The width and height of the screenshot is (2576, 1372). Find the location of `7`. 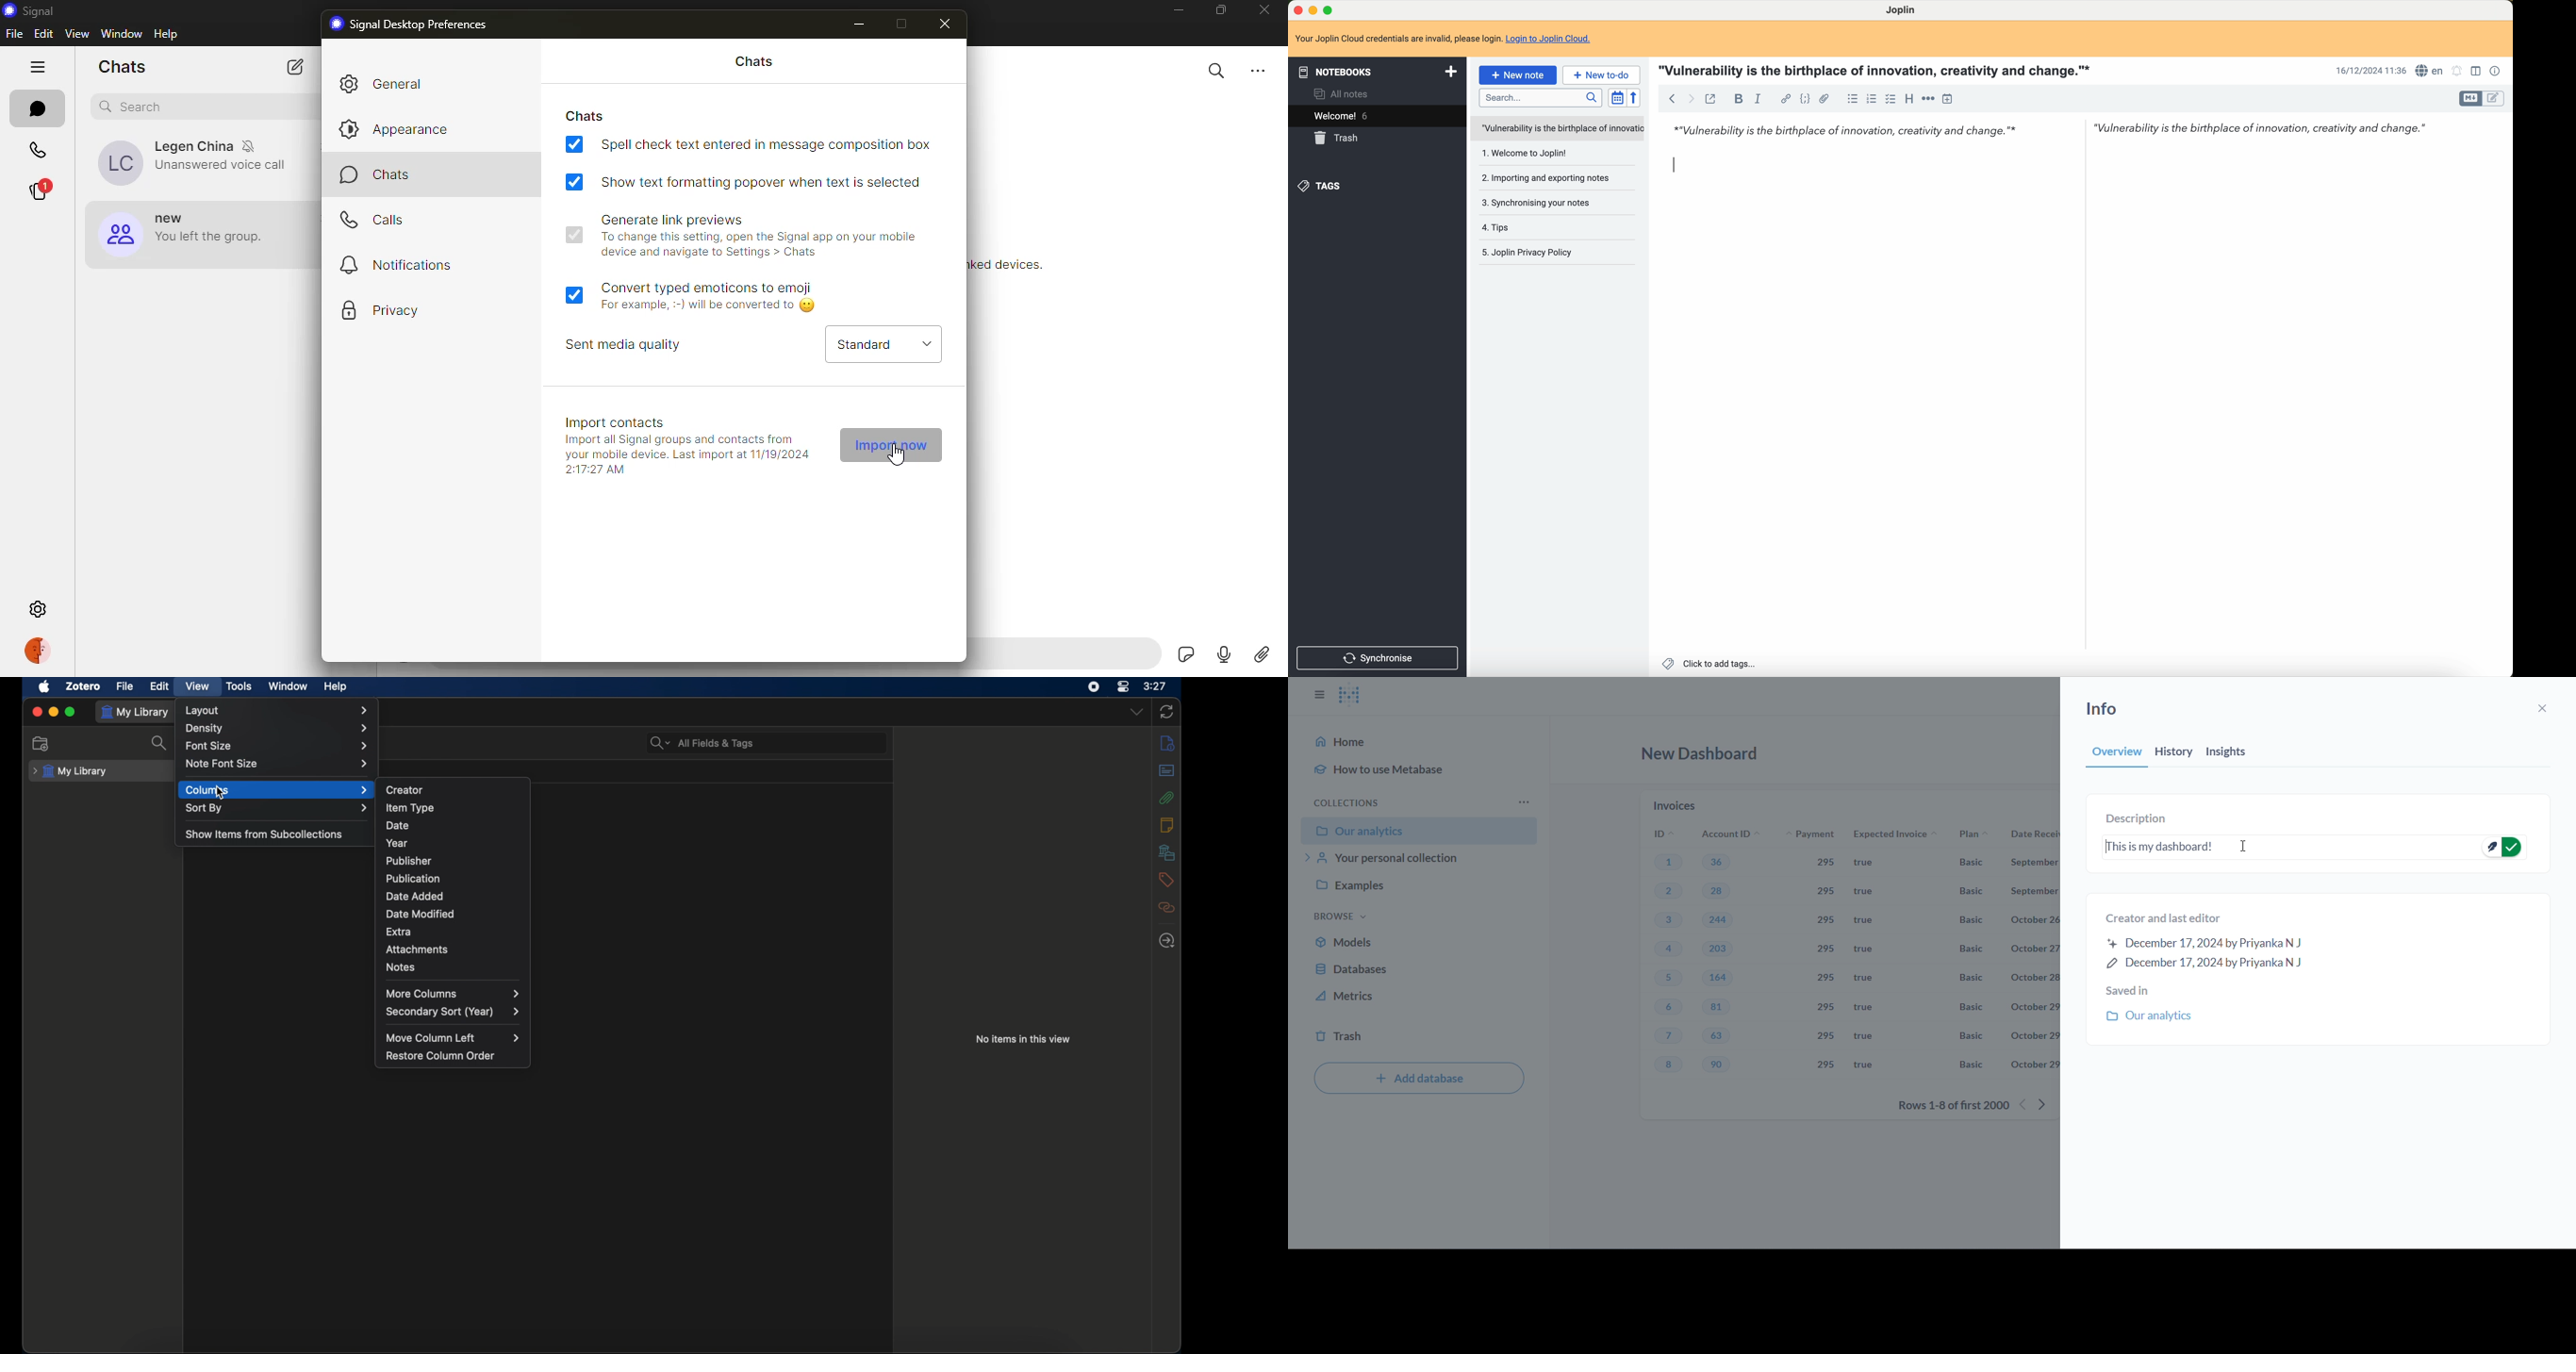

7 is located at coordinates (1668, 1037).